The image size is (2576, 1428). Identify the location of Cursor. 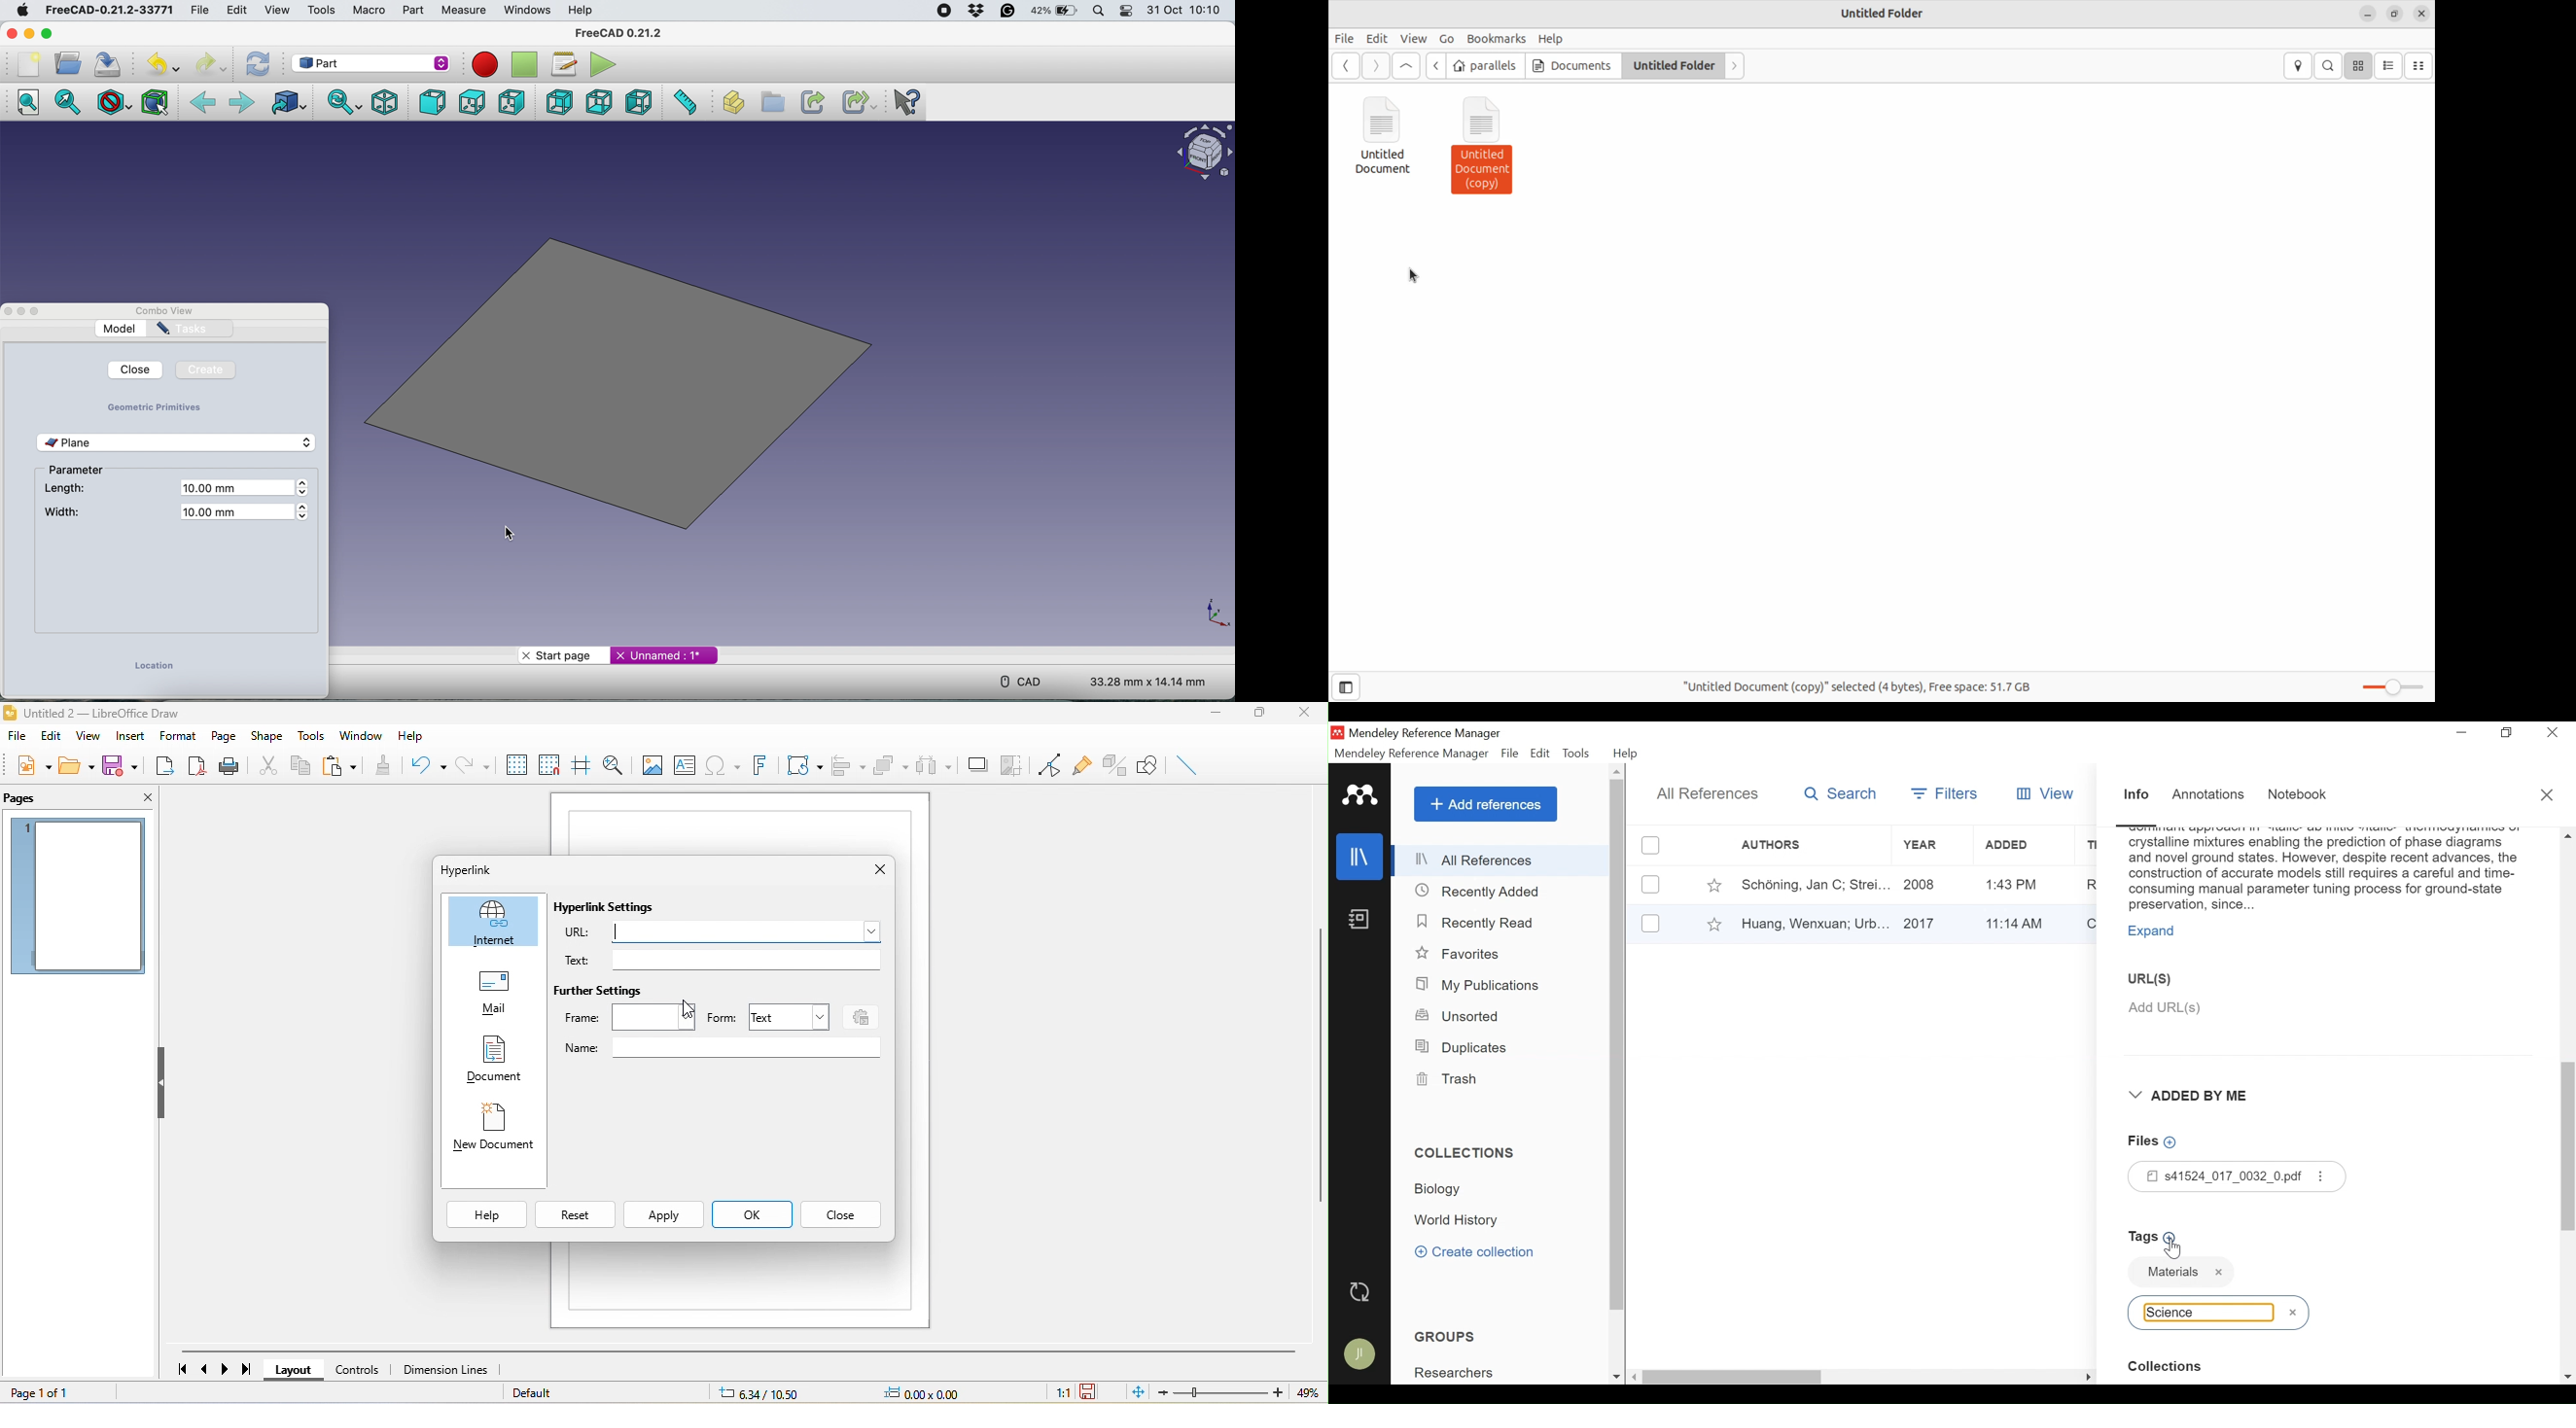
(2172, 1247).